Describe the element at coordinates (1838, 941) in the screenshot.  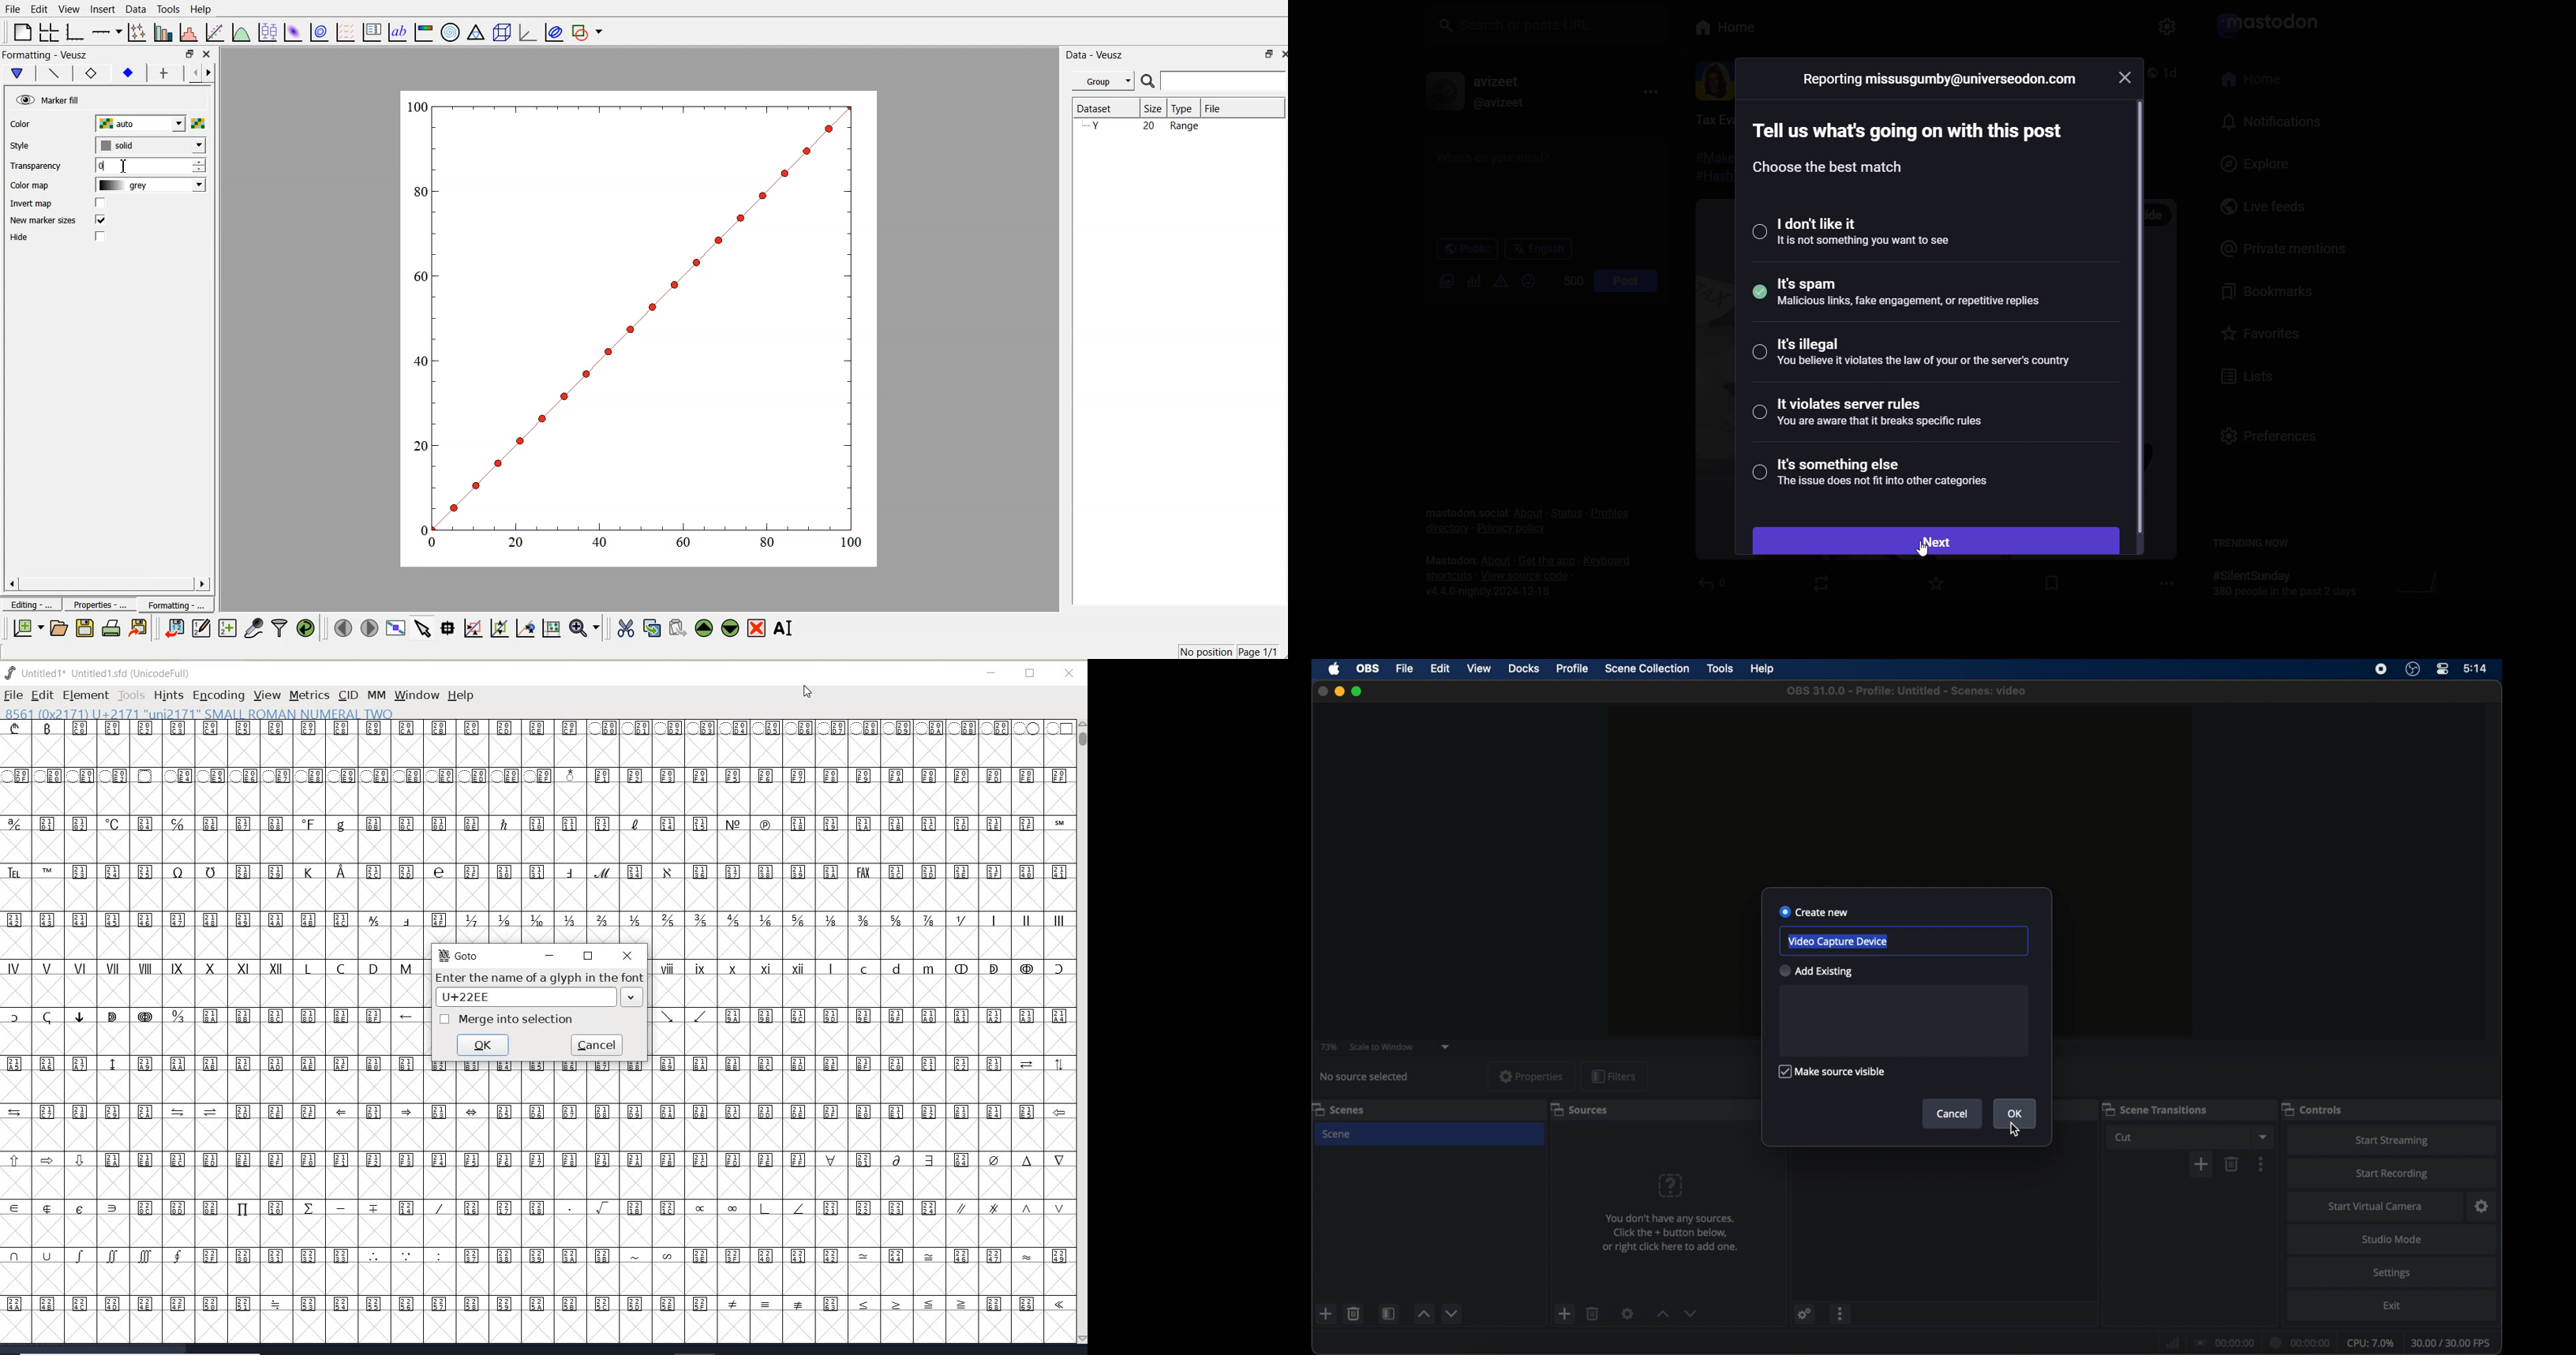
I see `video capture device` at that location.